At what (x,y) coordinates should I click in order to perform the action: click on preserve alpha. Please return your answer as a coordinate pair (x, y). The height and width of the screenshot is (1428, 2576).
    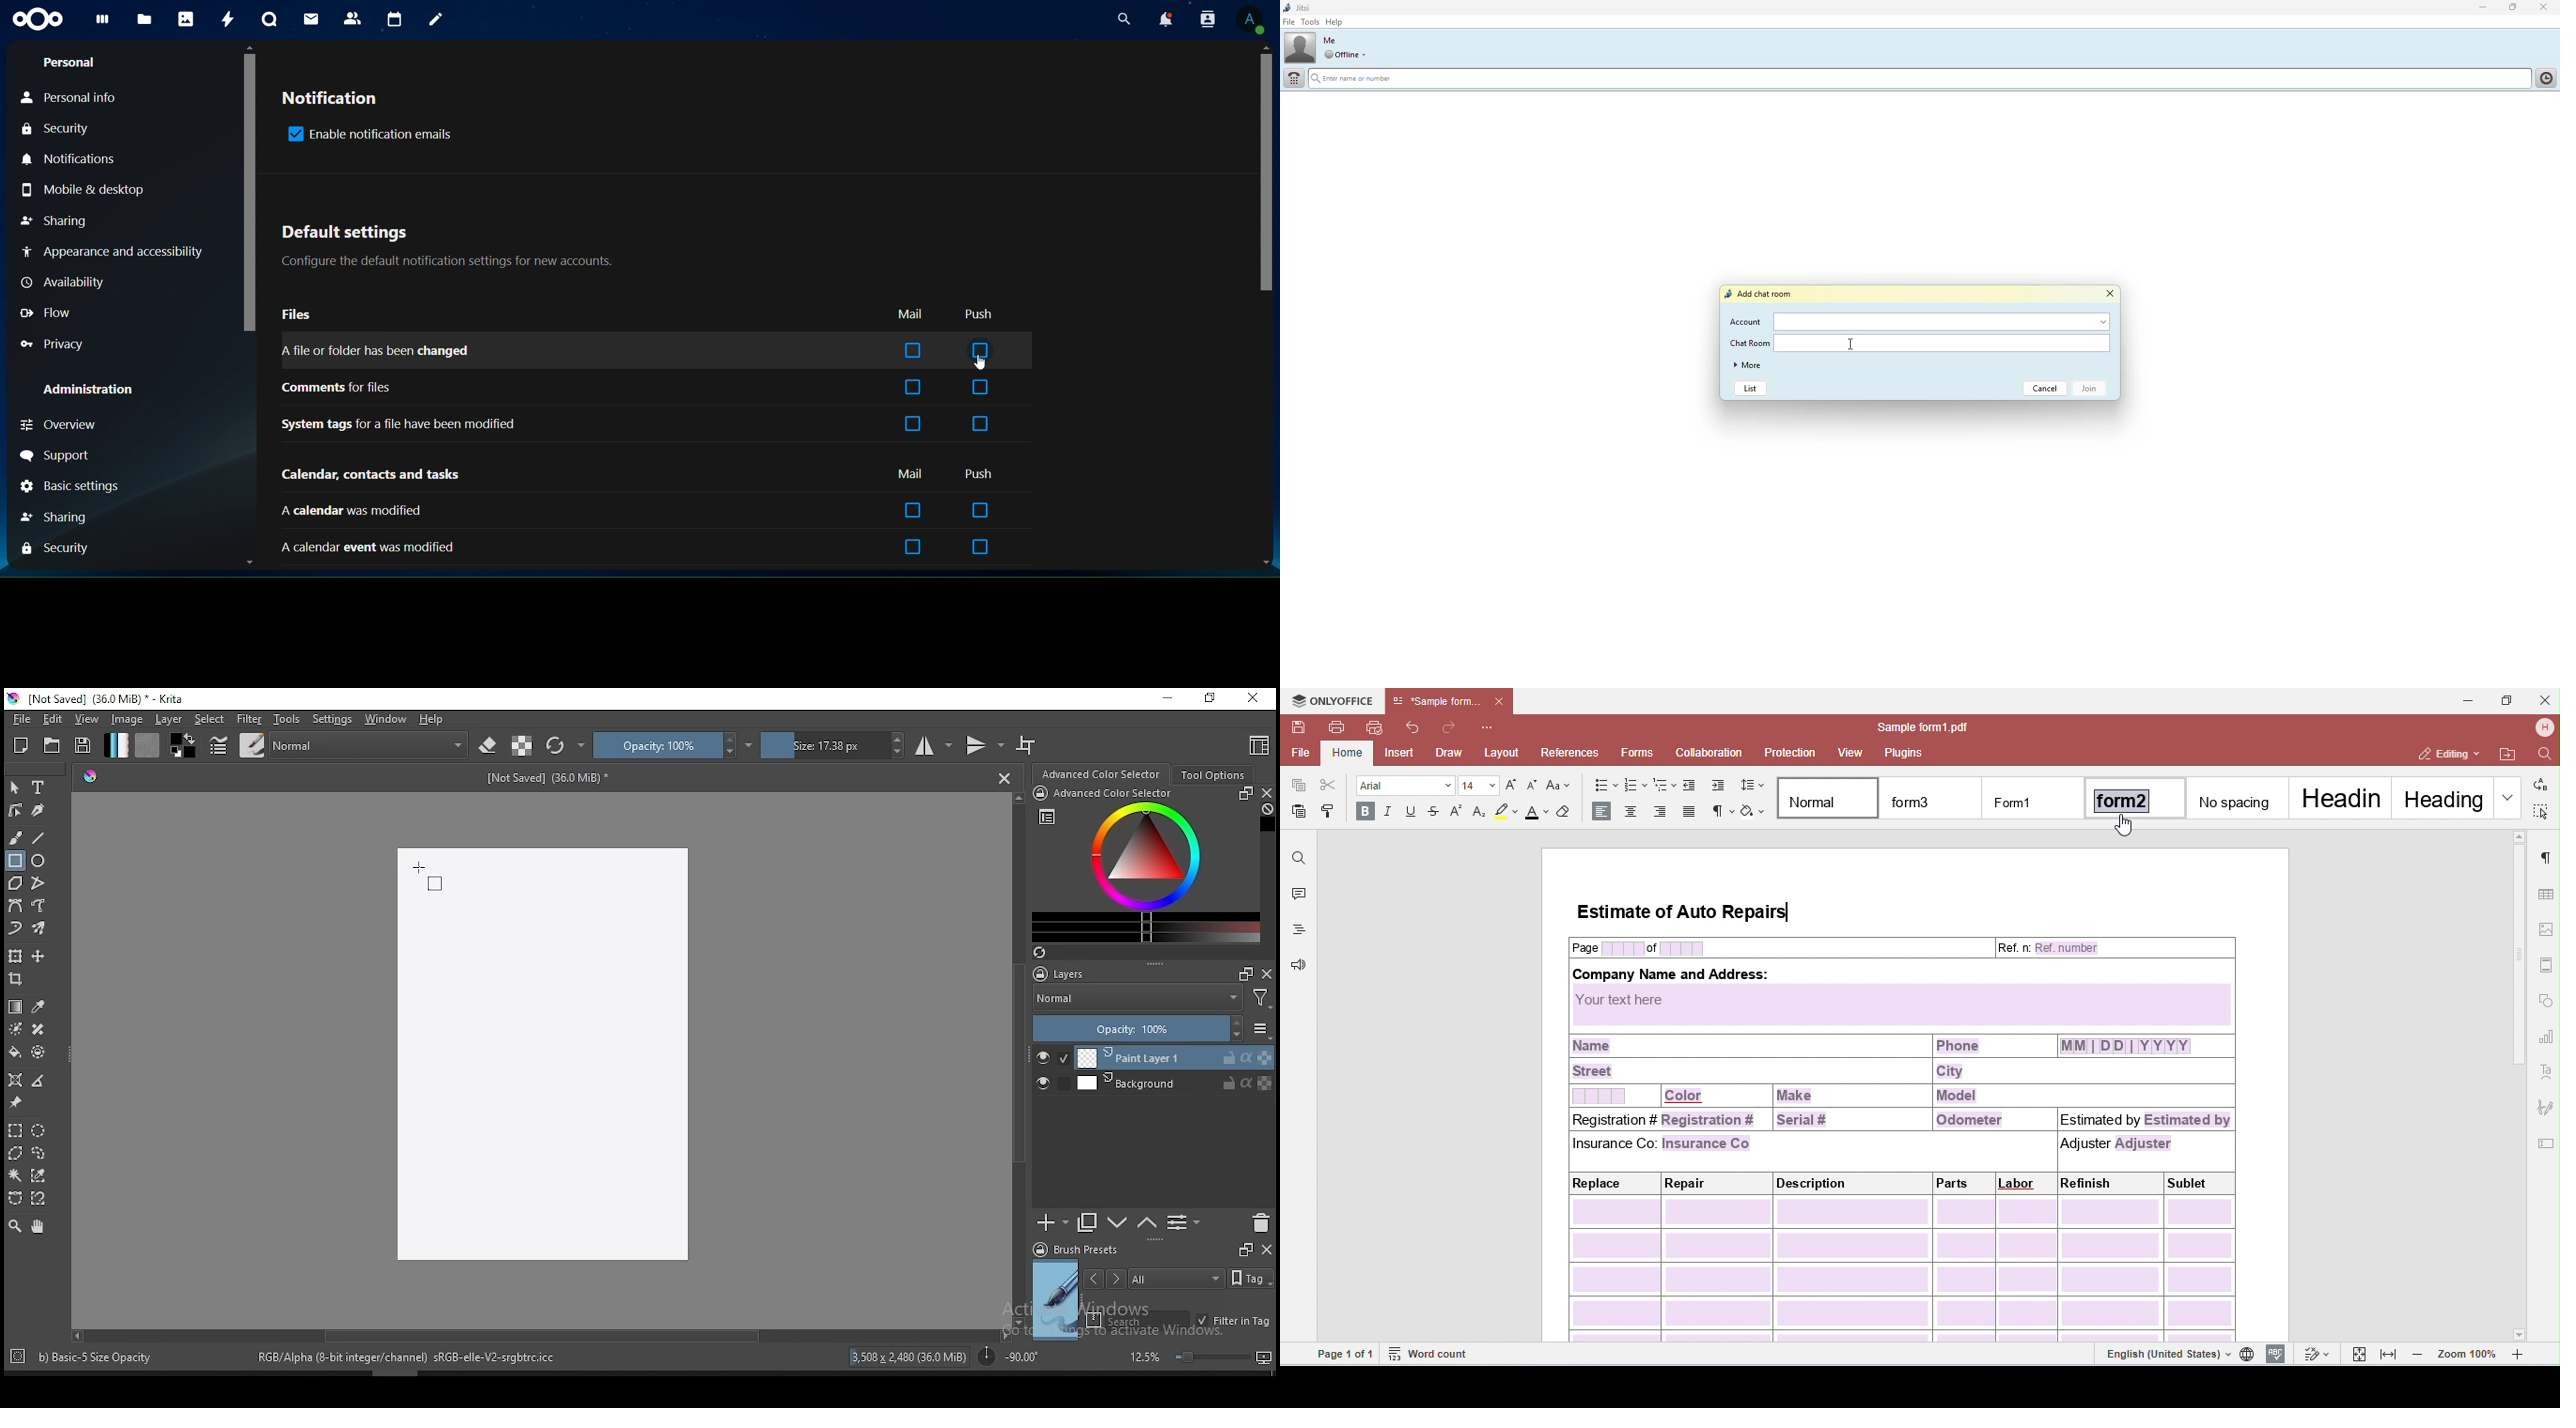
    Looking at the image, I should click on (522, 747).